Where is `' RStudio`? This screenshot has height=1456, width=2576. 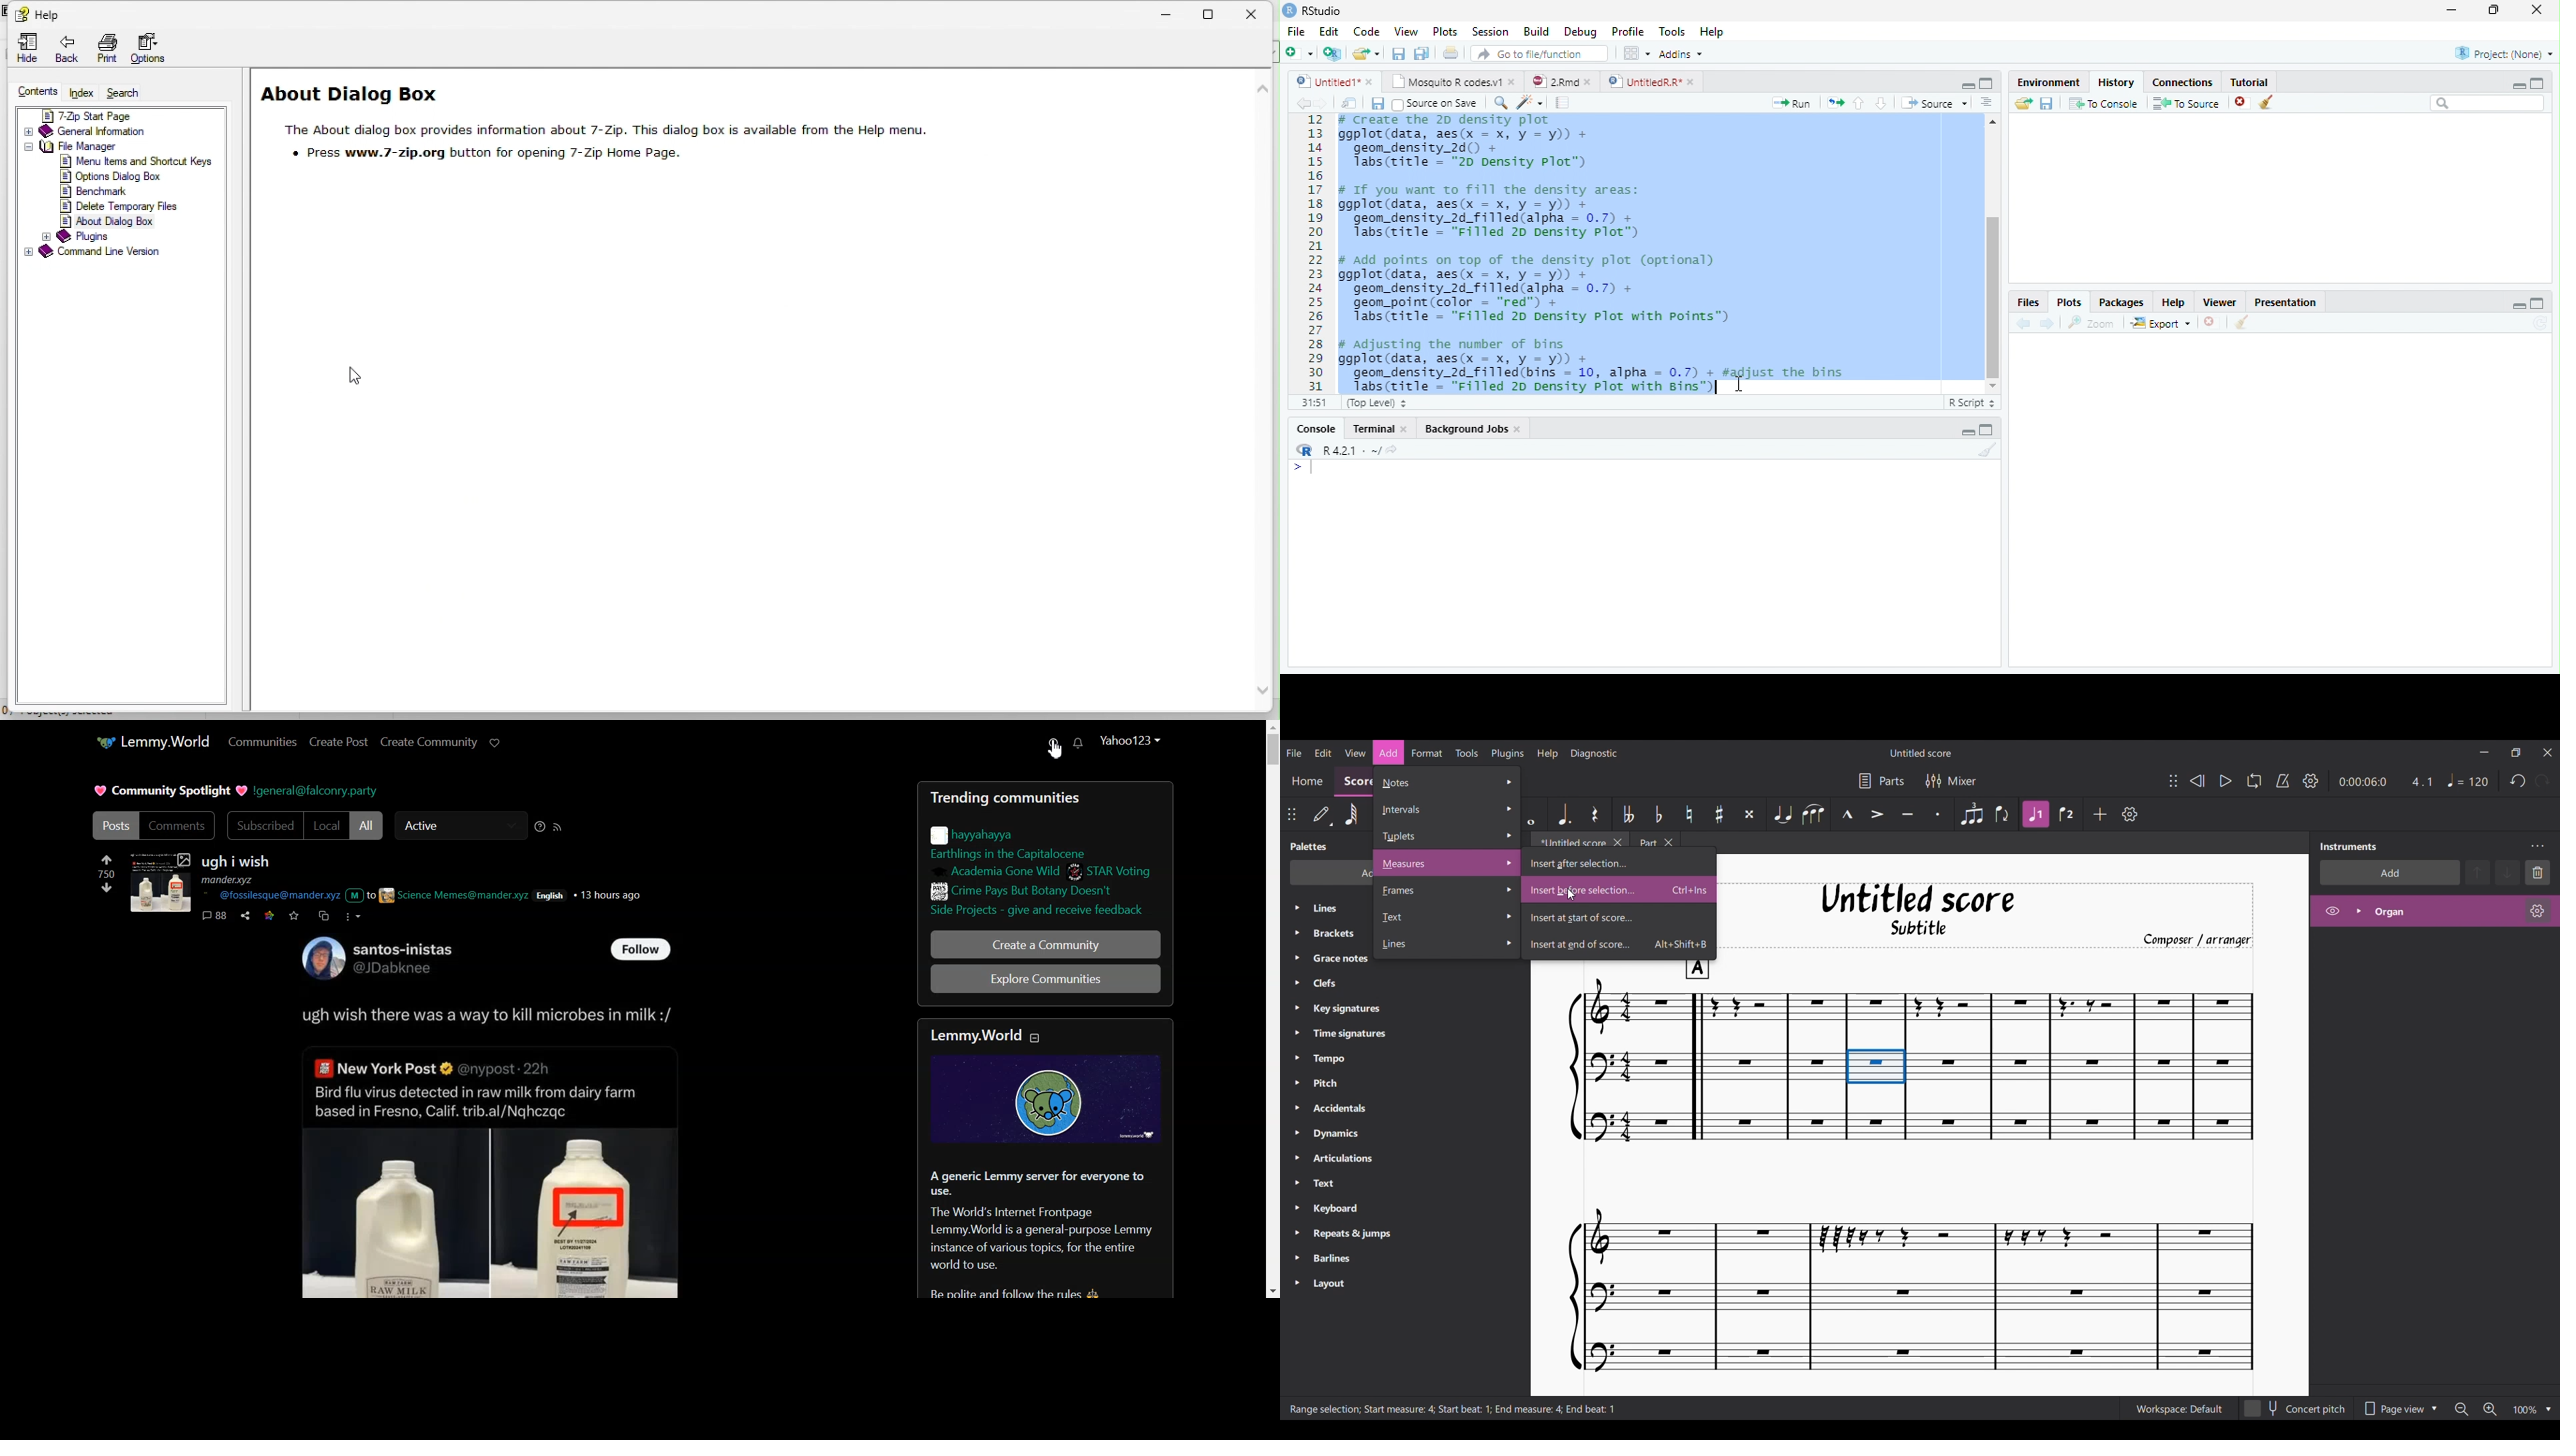 ' RStudio is located at coordinates (1312, 11).